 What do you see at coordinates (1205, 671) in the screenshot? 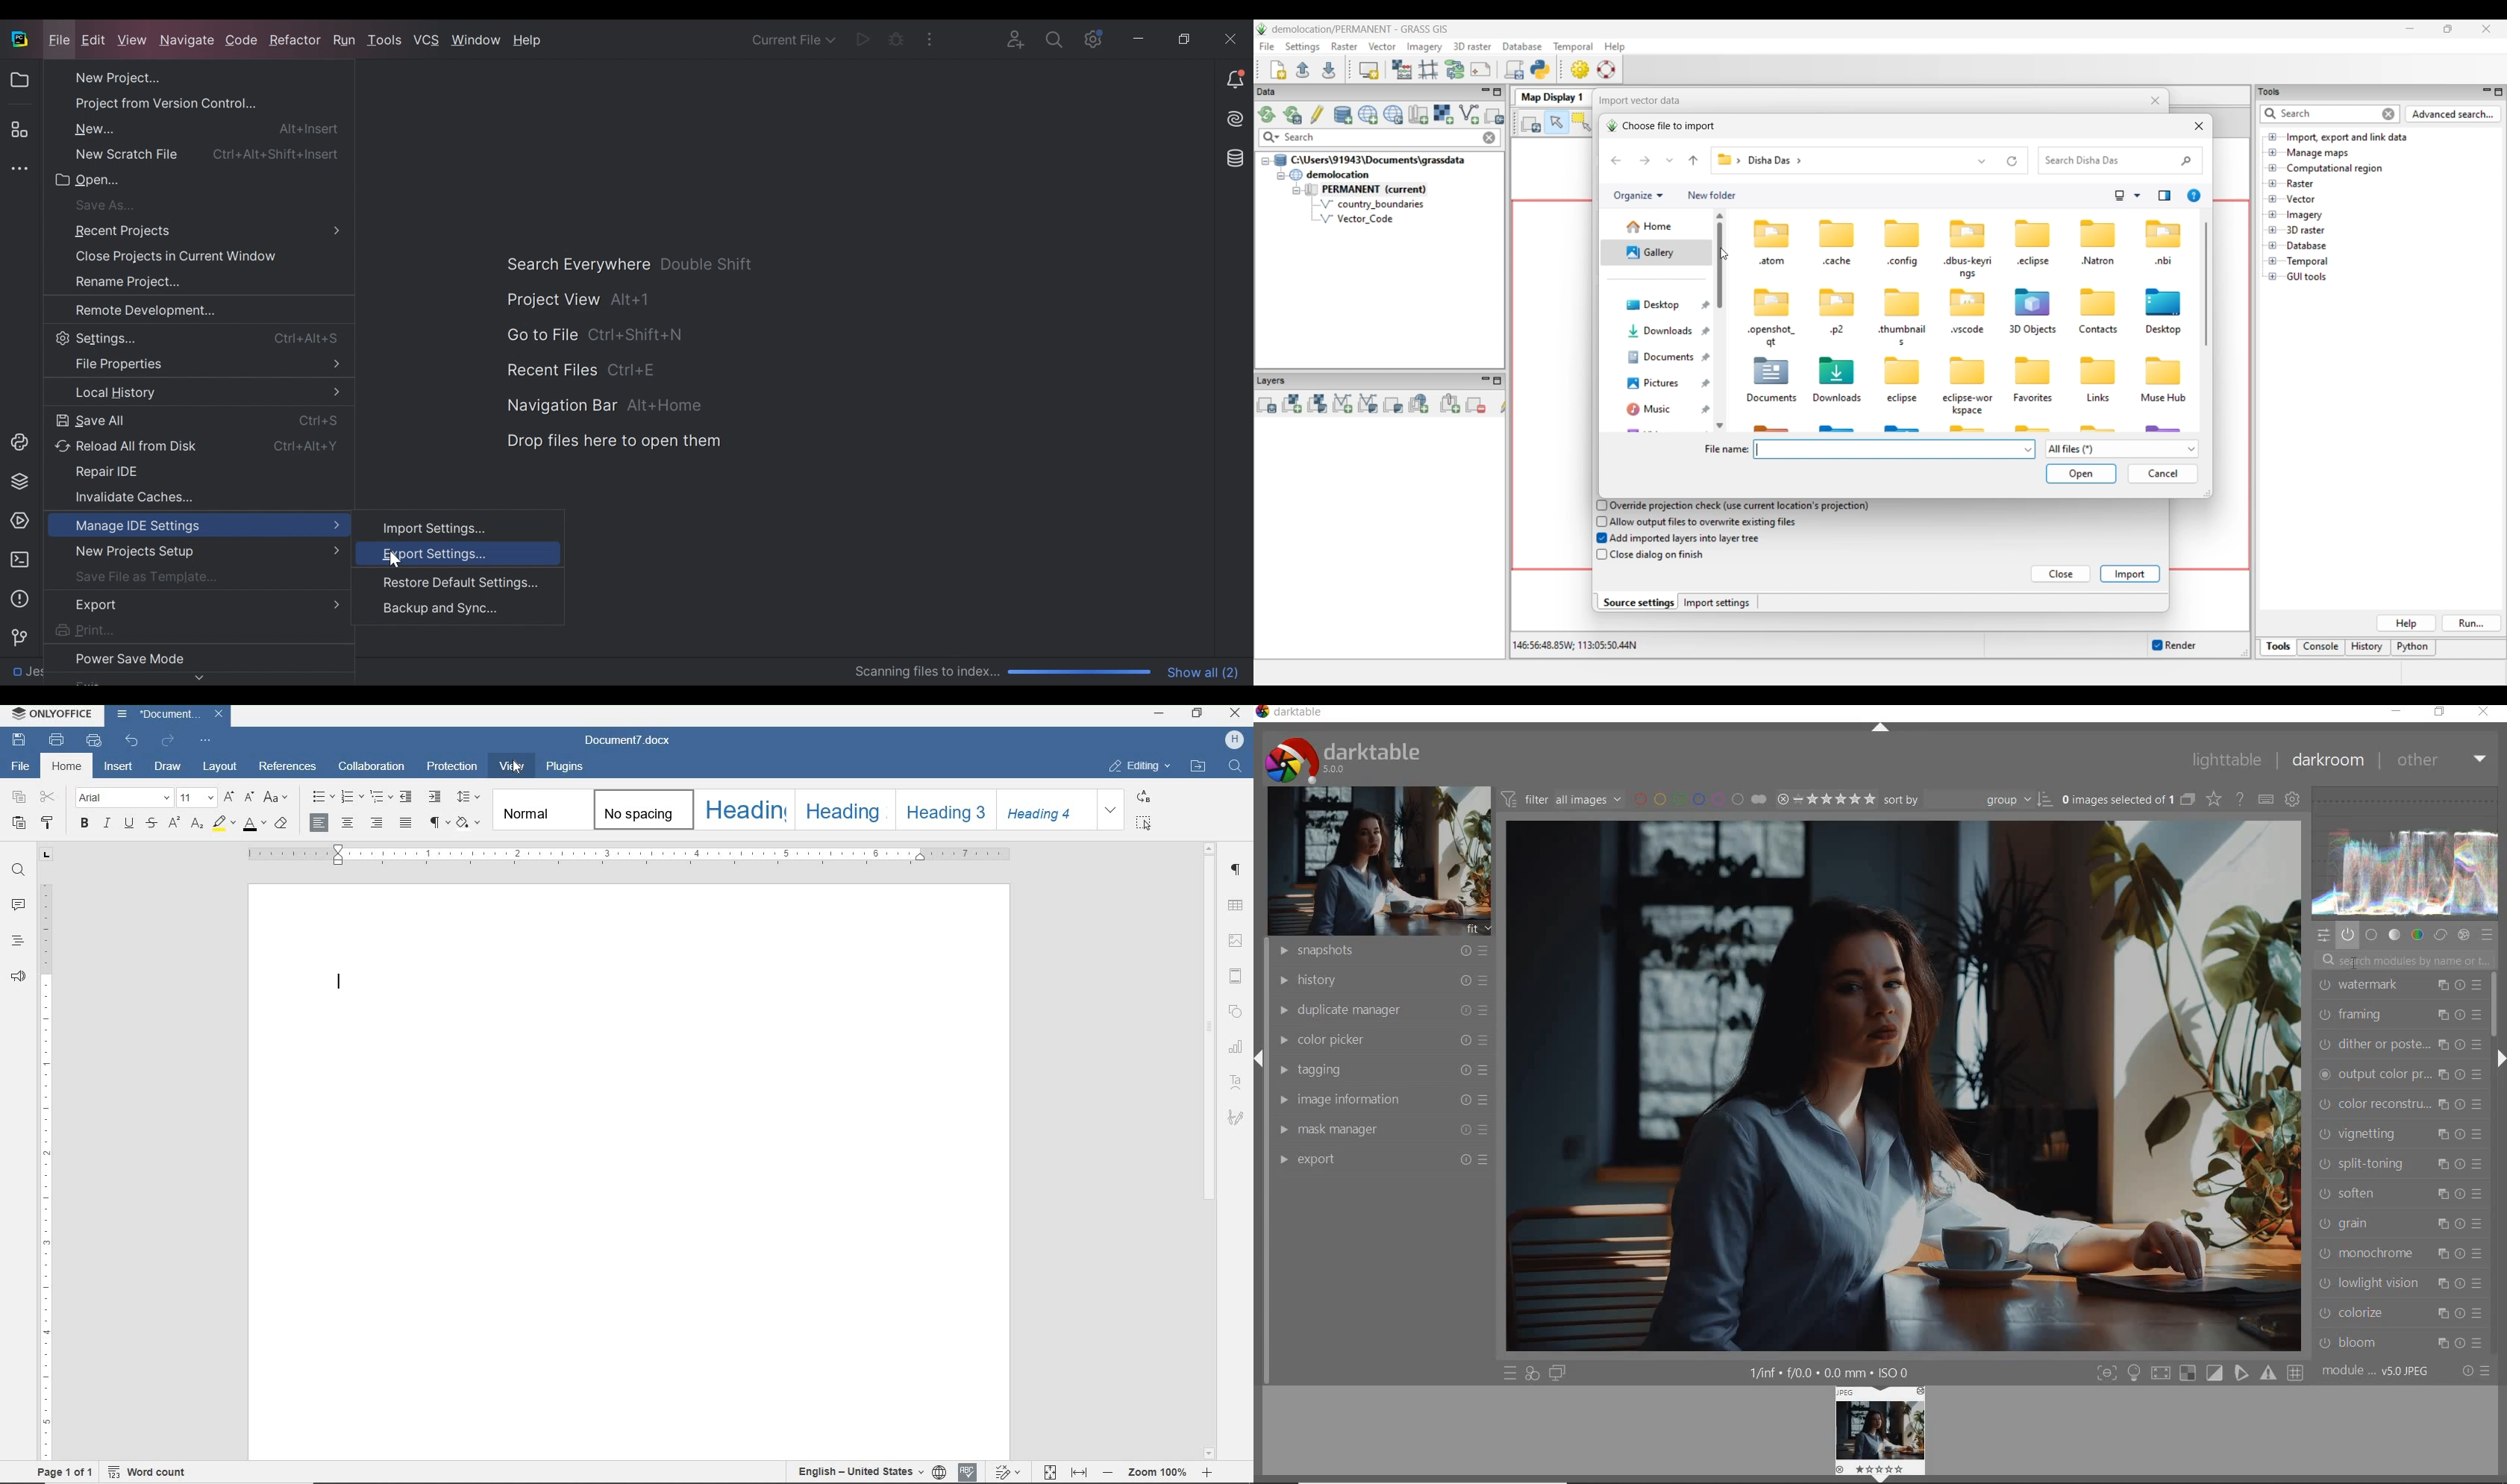
I see `Show all` at bounding box center [1205, 671].